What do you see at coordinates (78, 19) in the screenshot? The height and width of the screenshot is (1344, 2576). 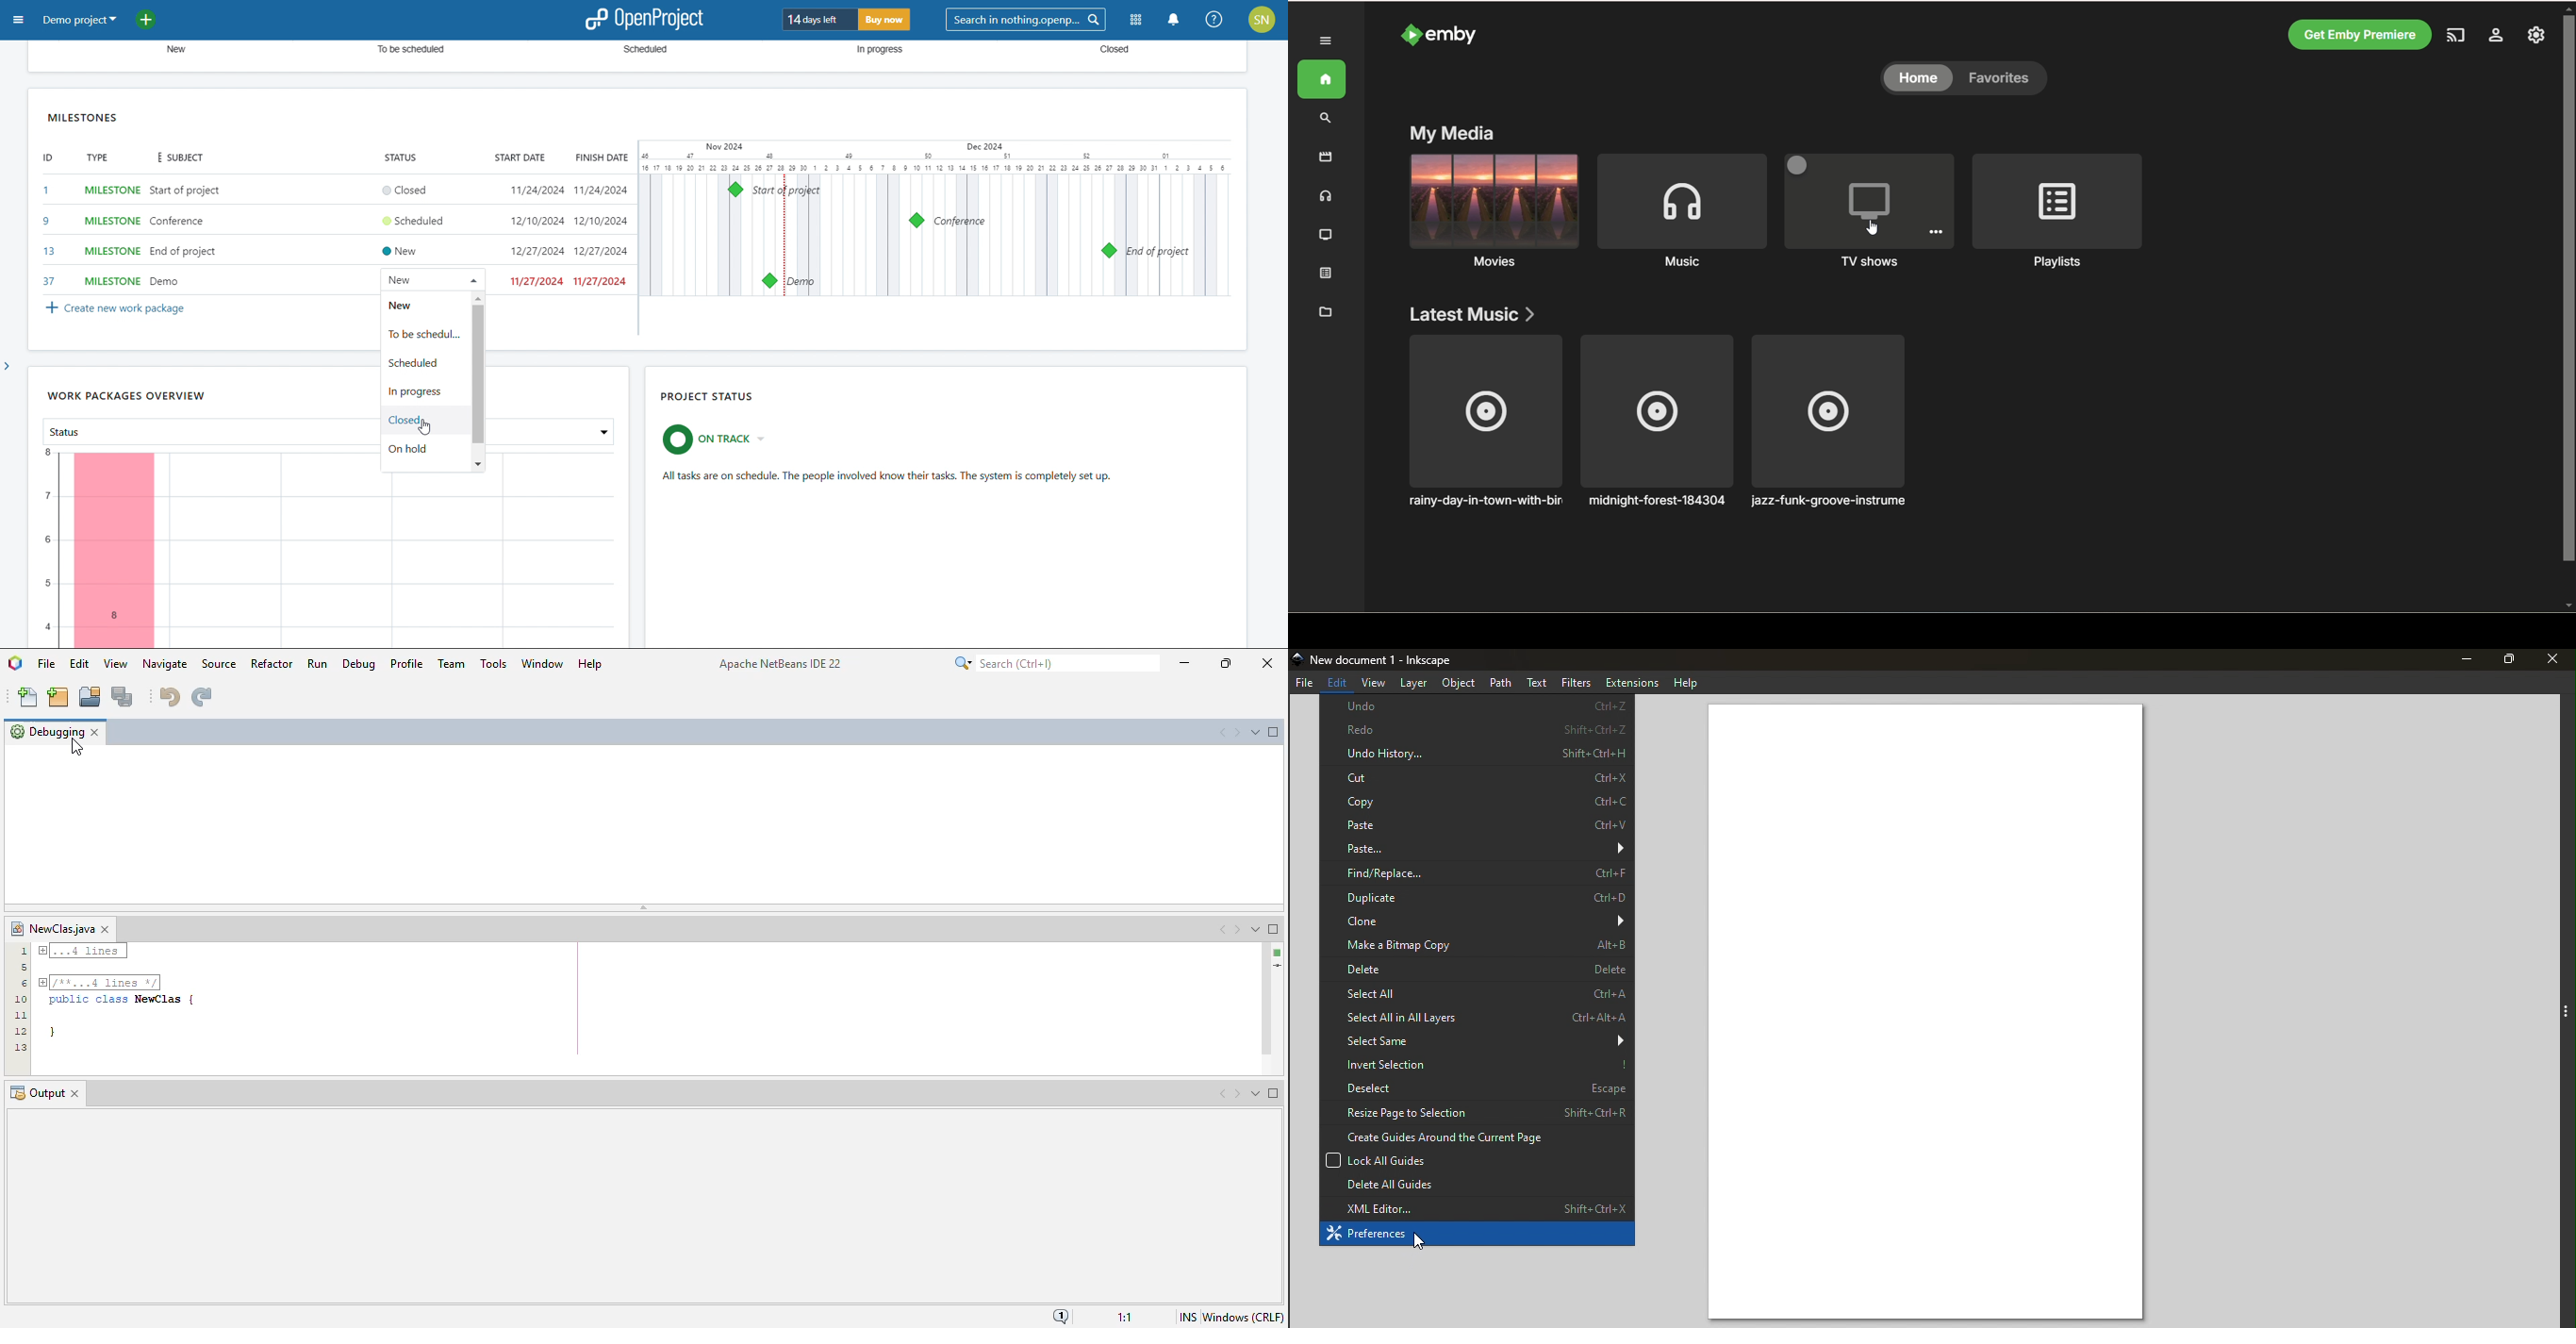 I see `demo project selected` at bounding box center [78, 19].